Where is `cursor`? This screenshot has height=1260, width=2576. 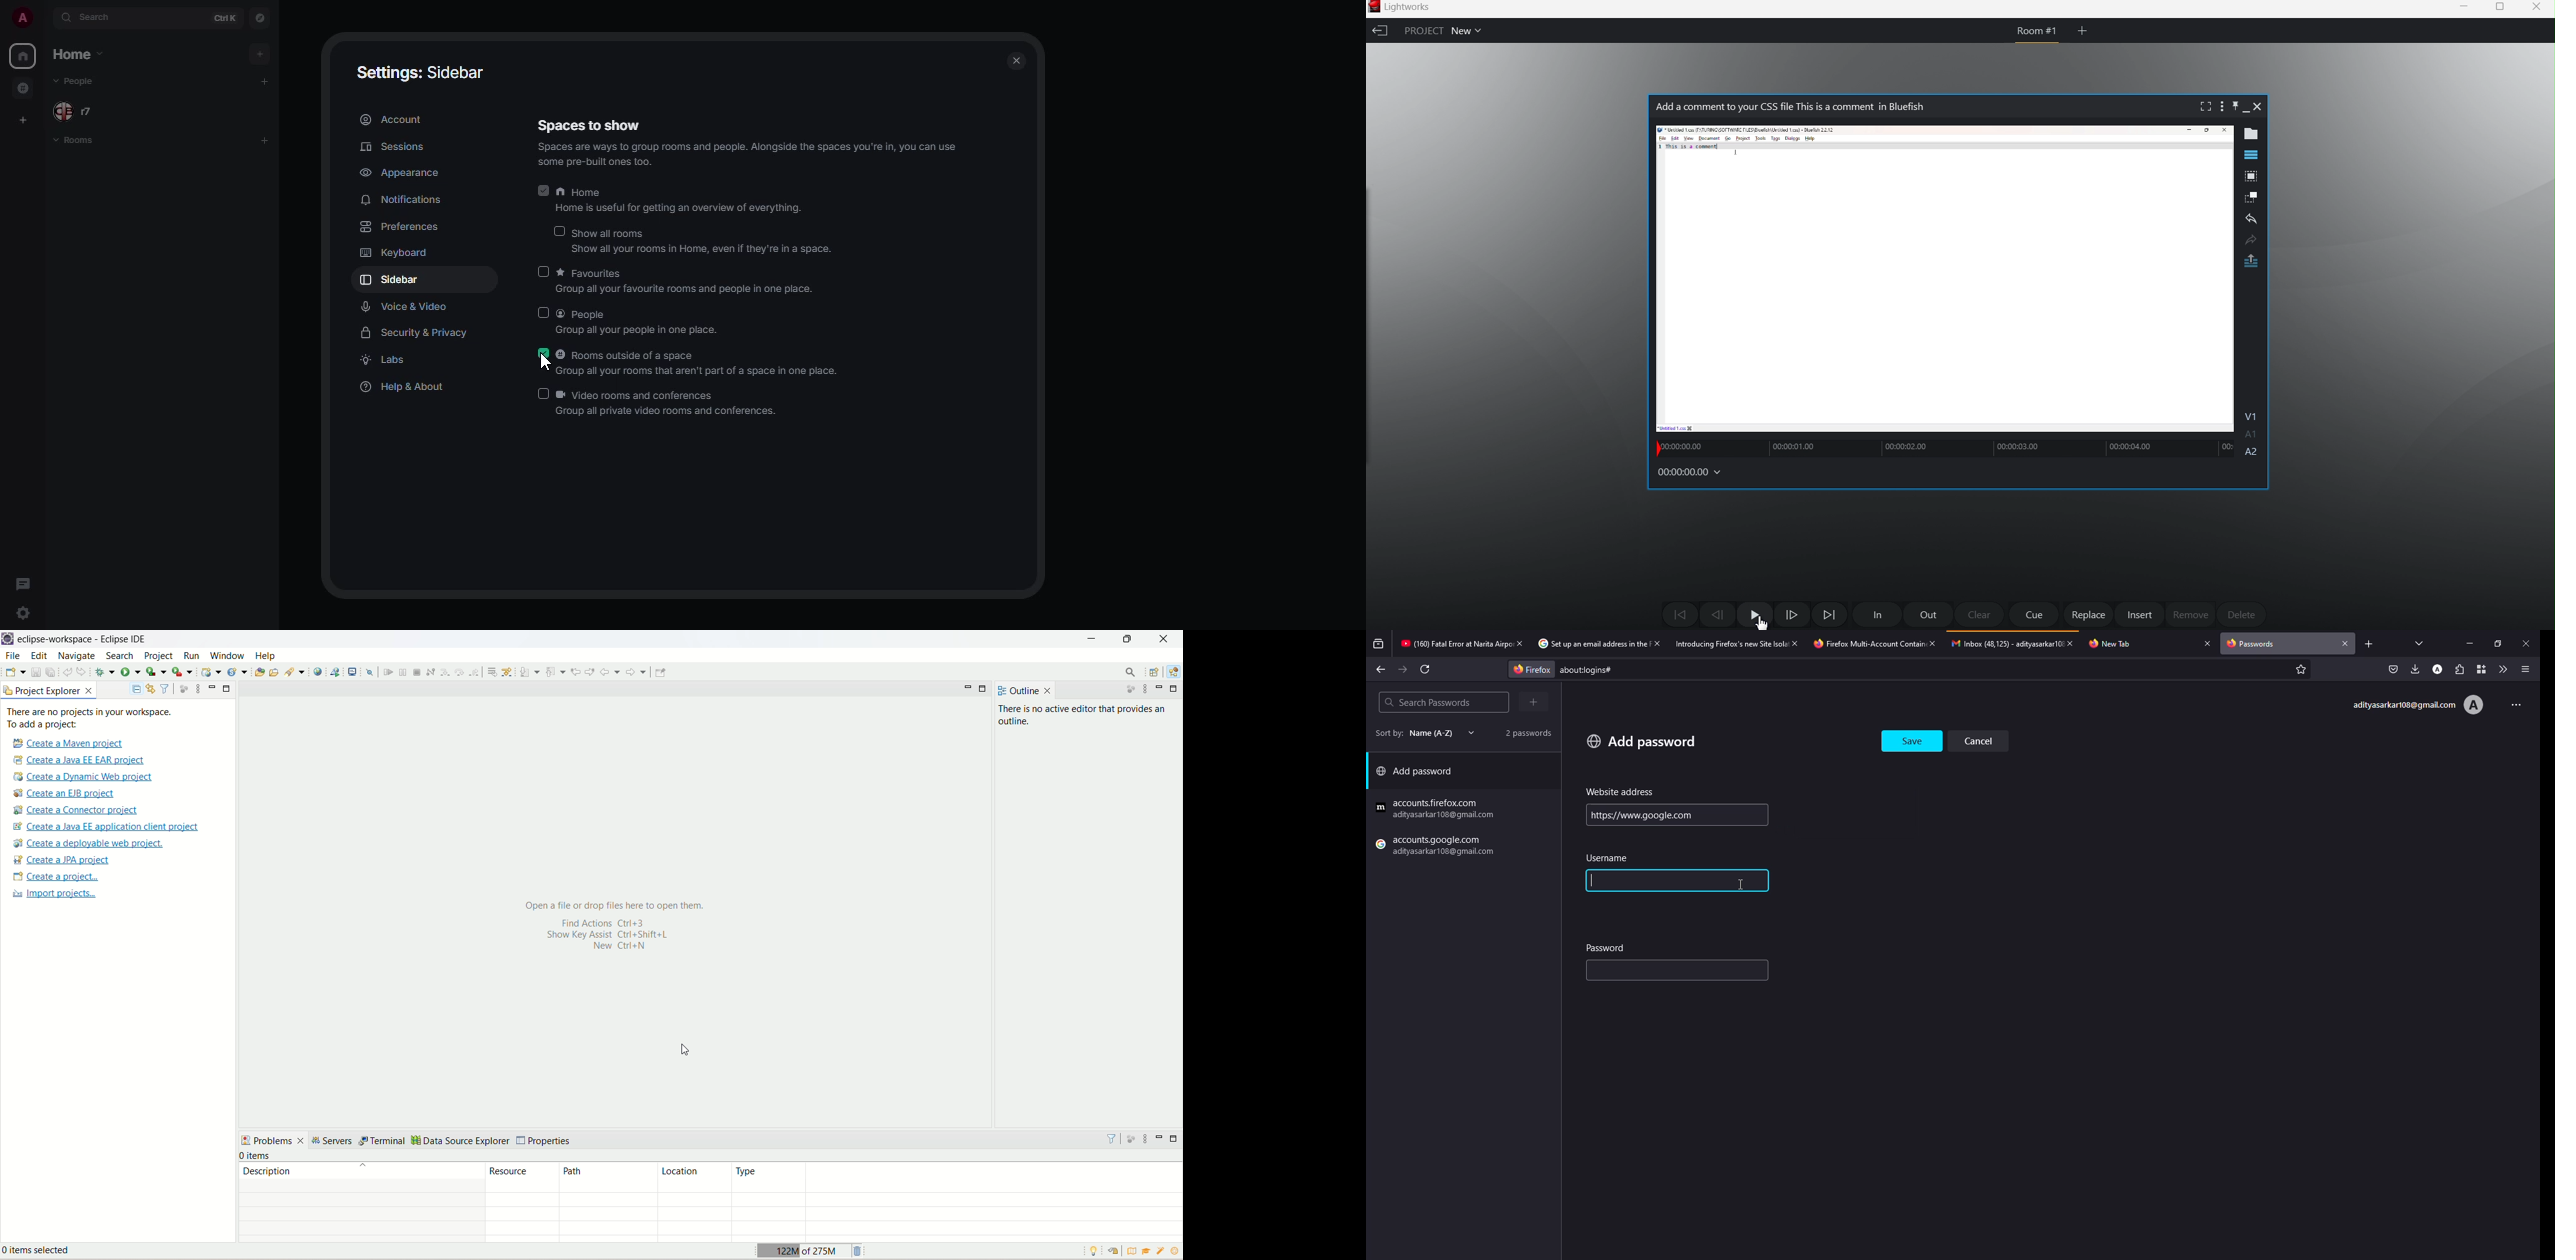 cursor is located at coordinates (1759, 621).